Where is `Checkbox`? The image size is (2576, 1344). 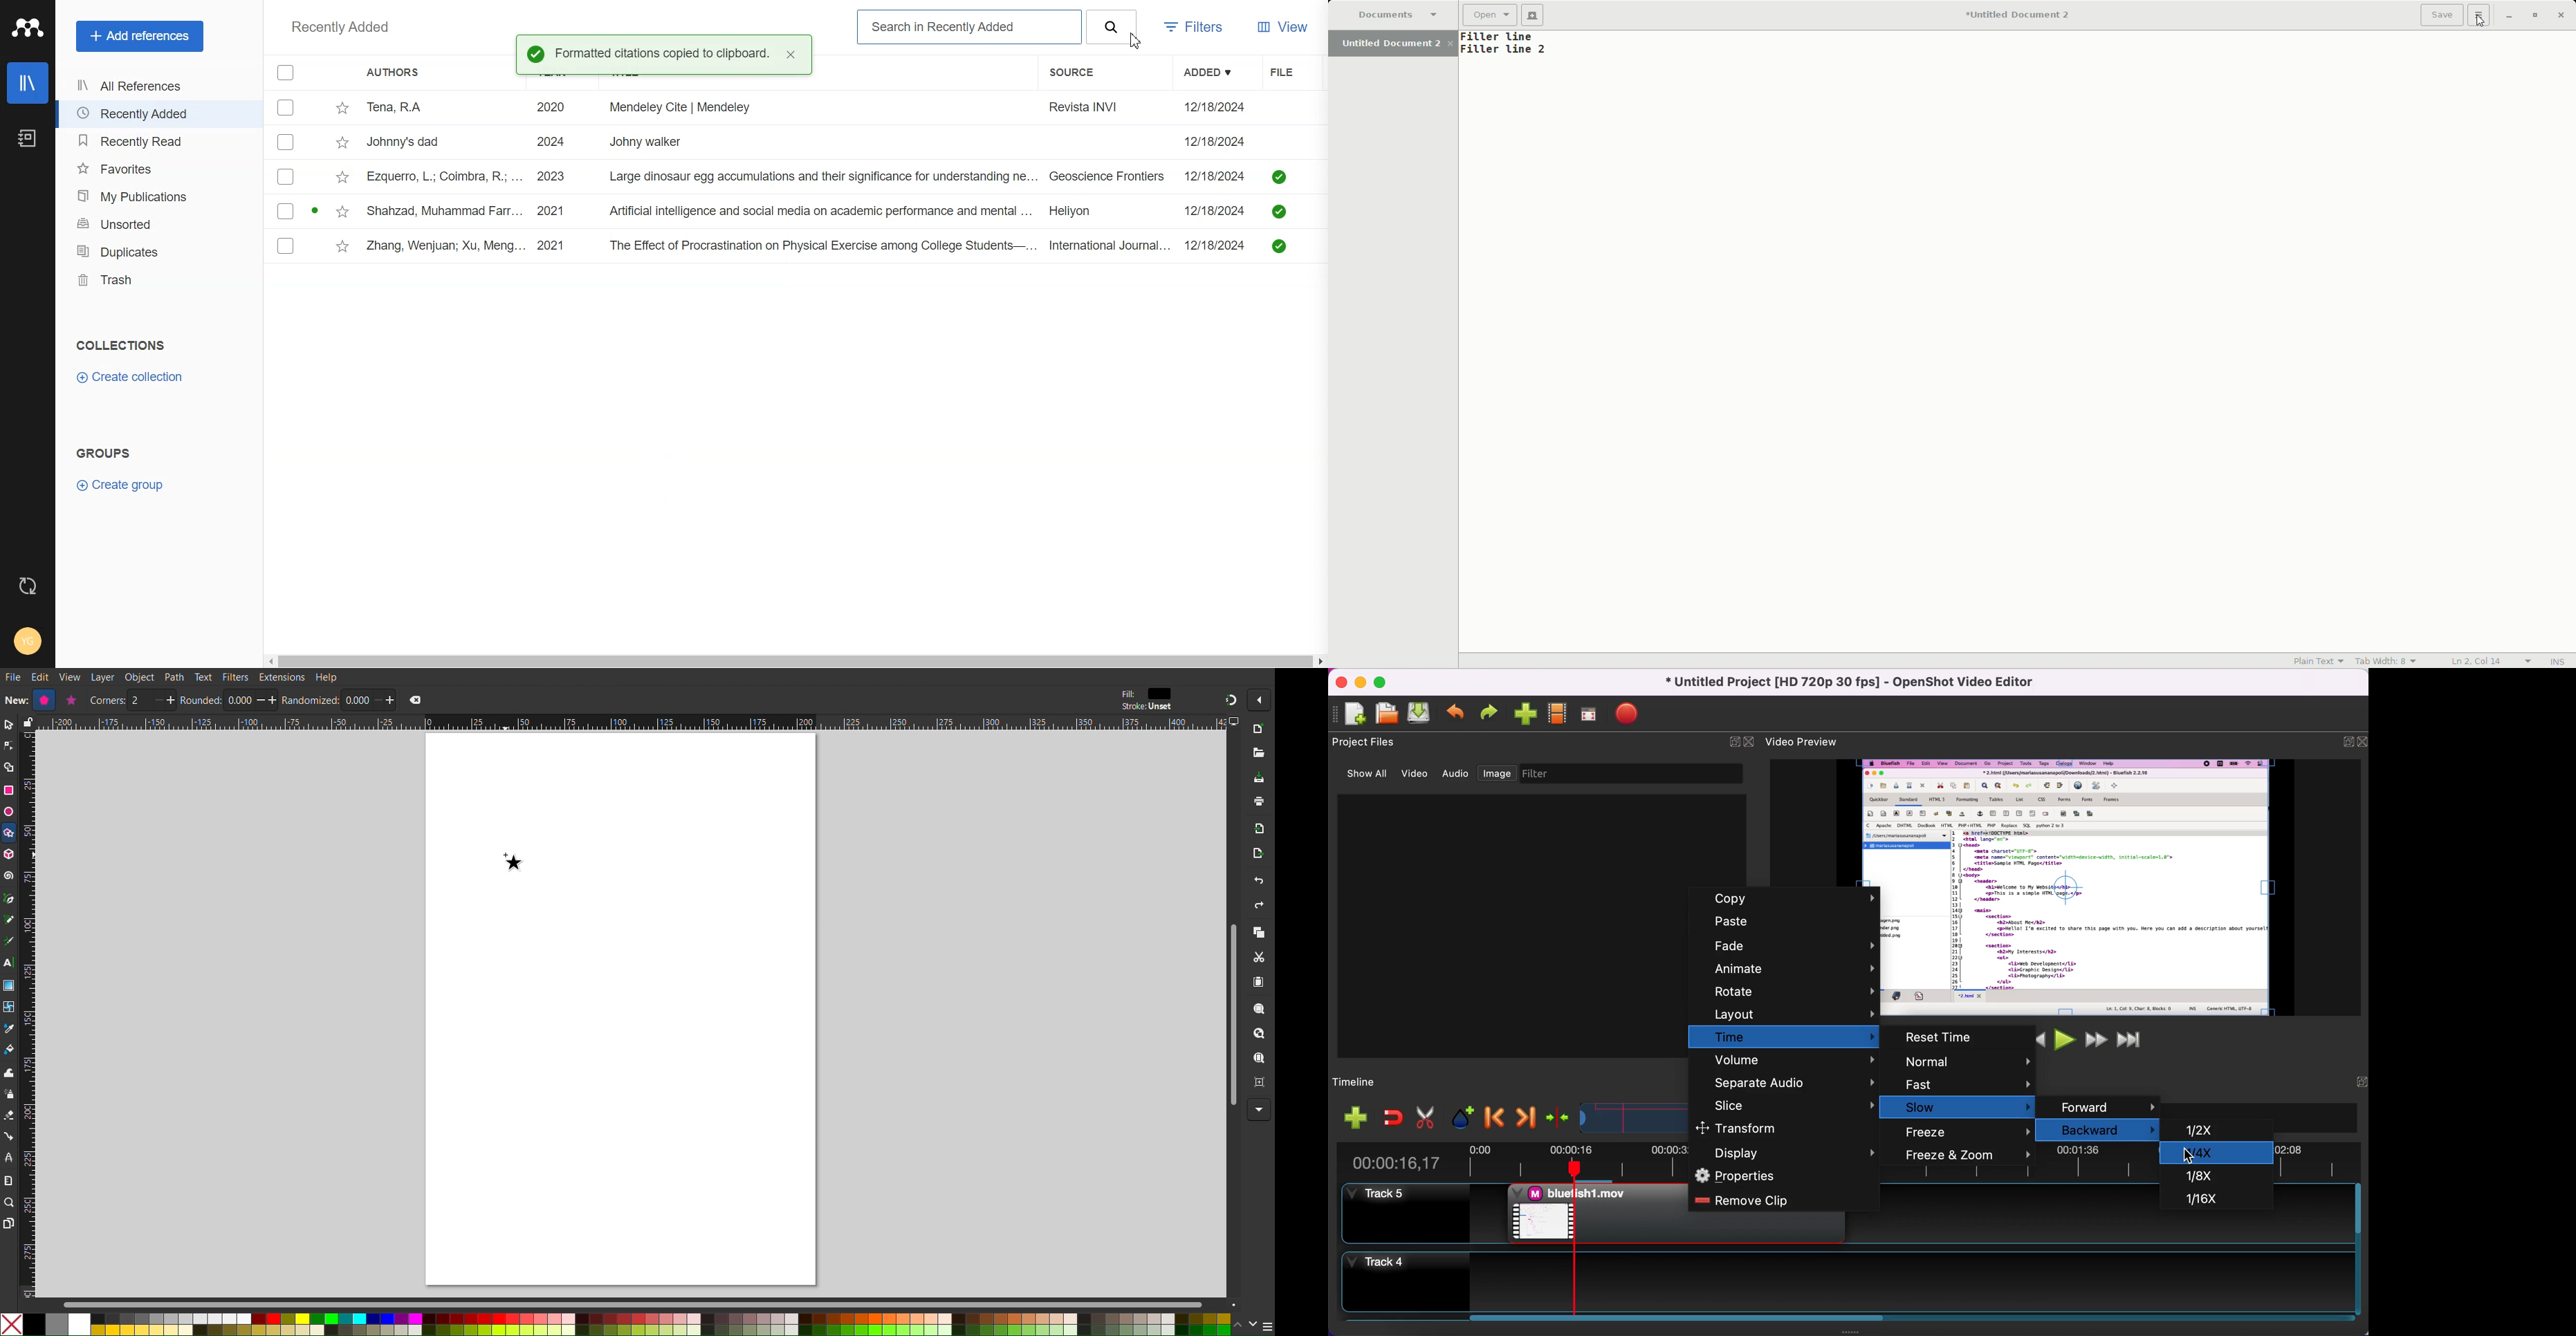
Checkbox is located at coordinates (285, 178).